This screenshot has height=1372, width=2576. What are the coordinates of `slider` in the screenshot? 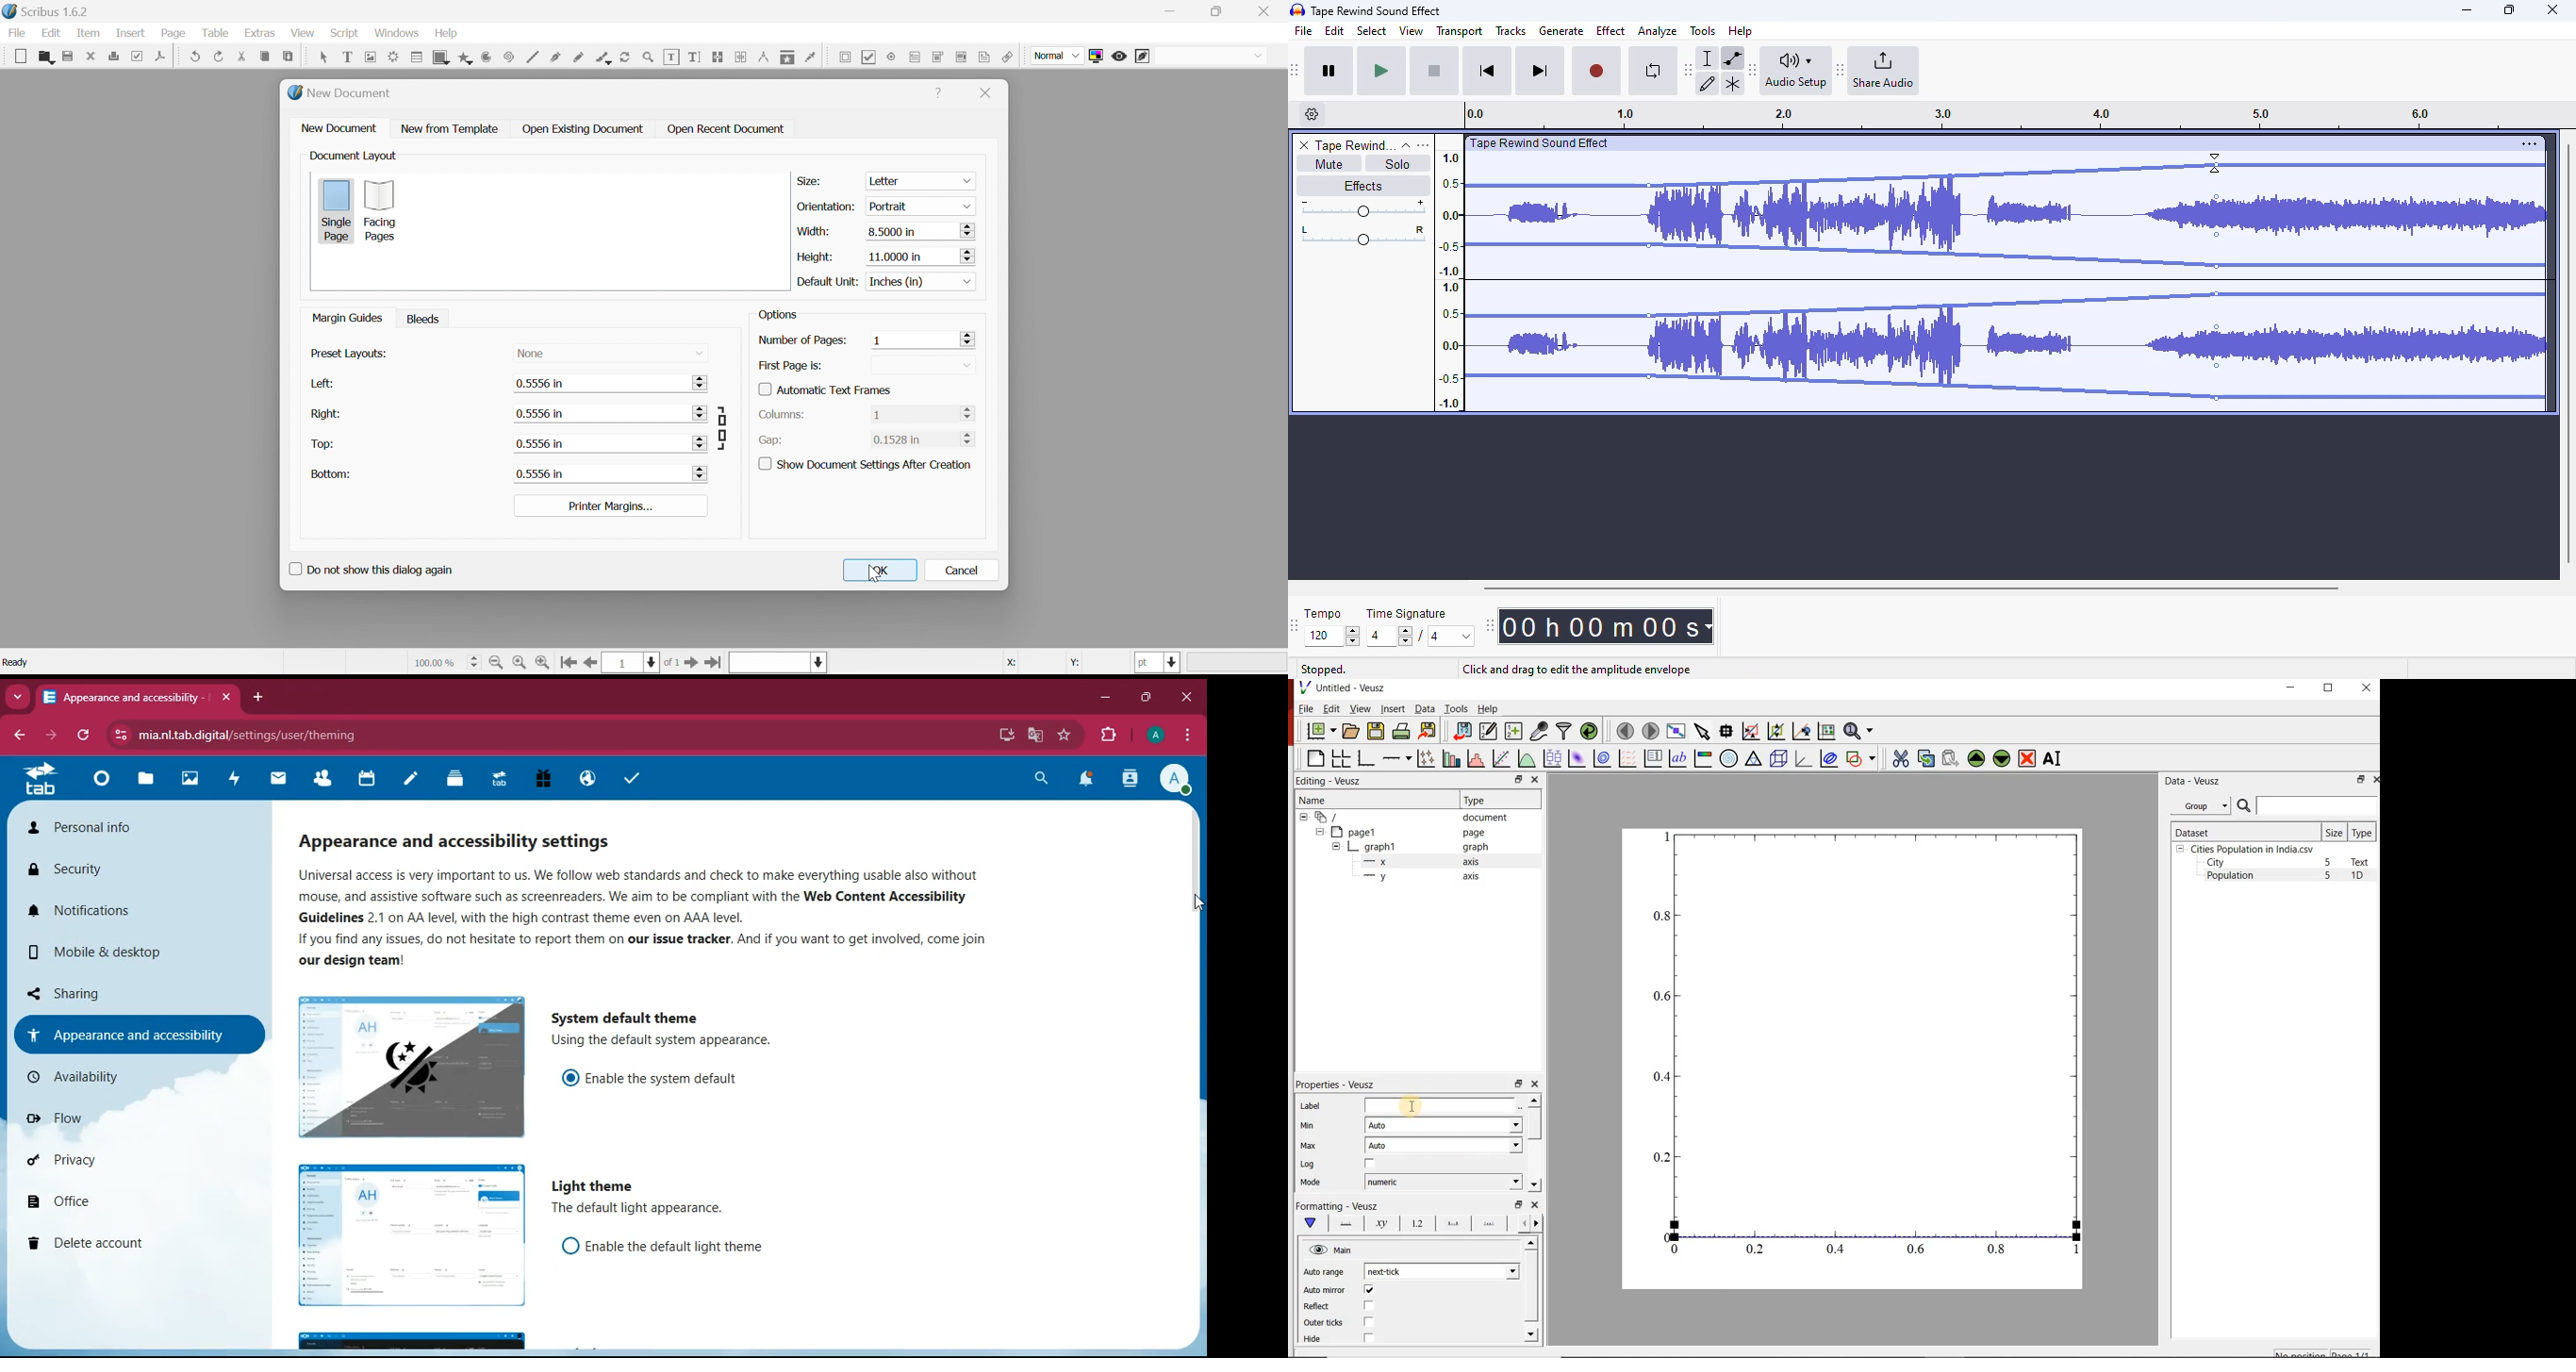 It's located at (967, 413).